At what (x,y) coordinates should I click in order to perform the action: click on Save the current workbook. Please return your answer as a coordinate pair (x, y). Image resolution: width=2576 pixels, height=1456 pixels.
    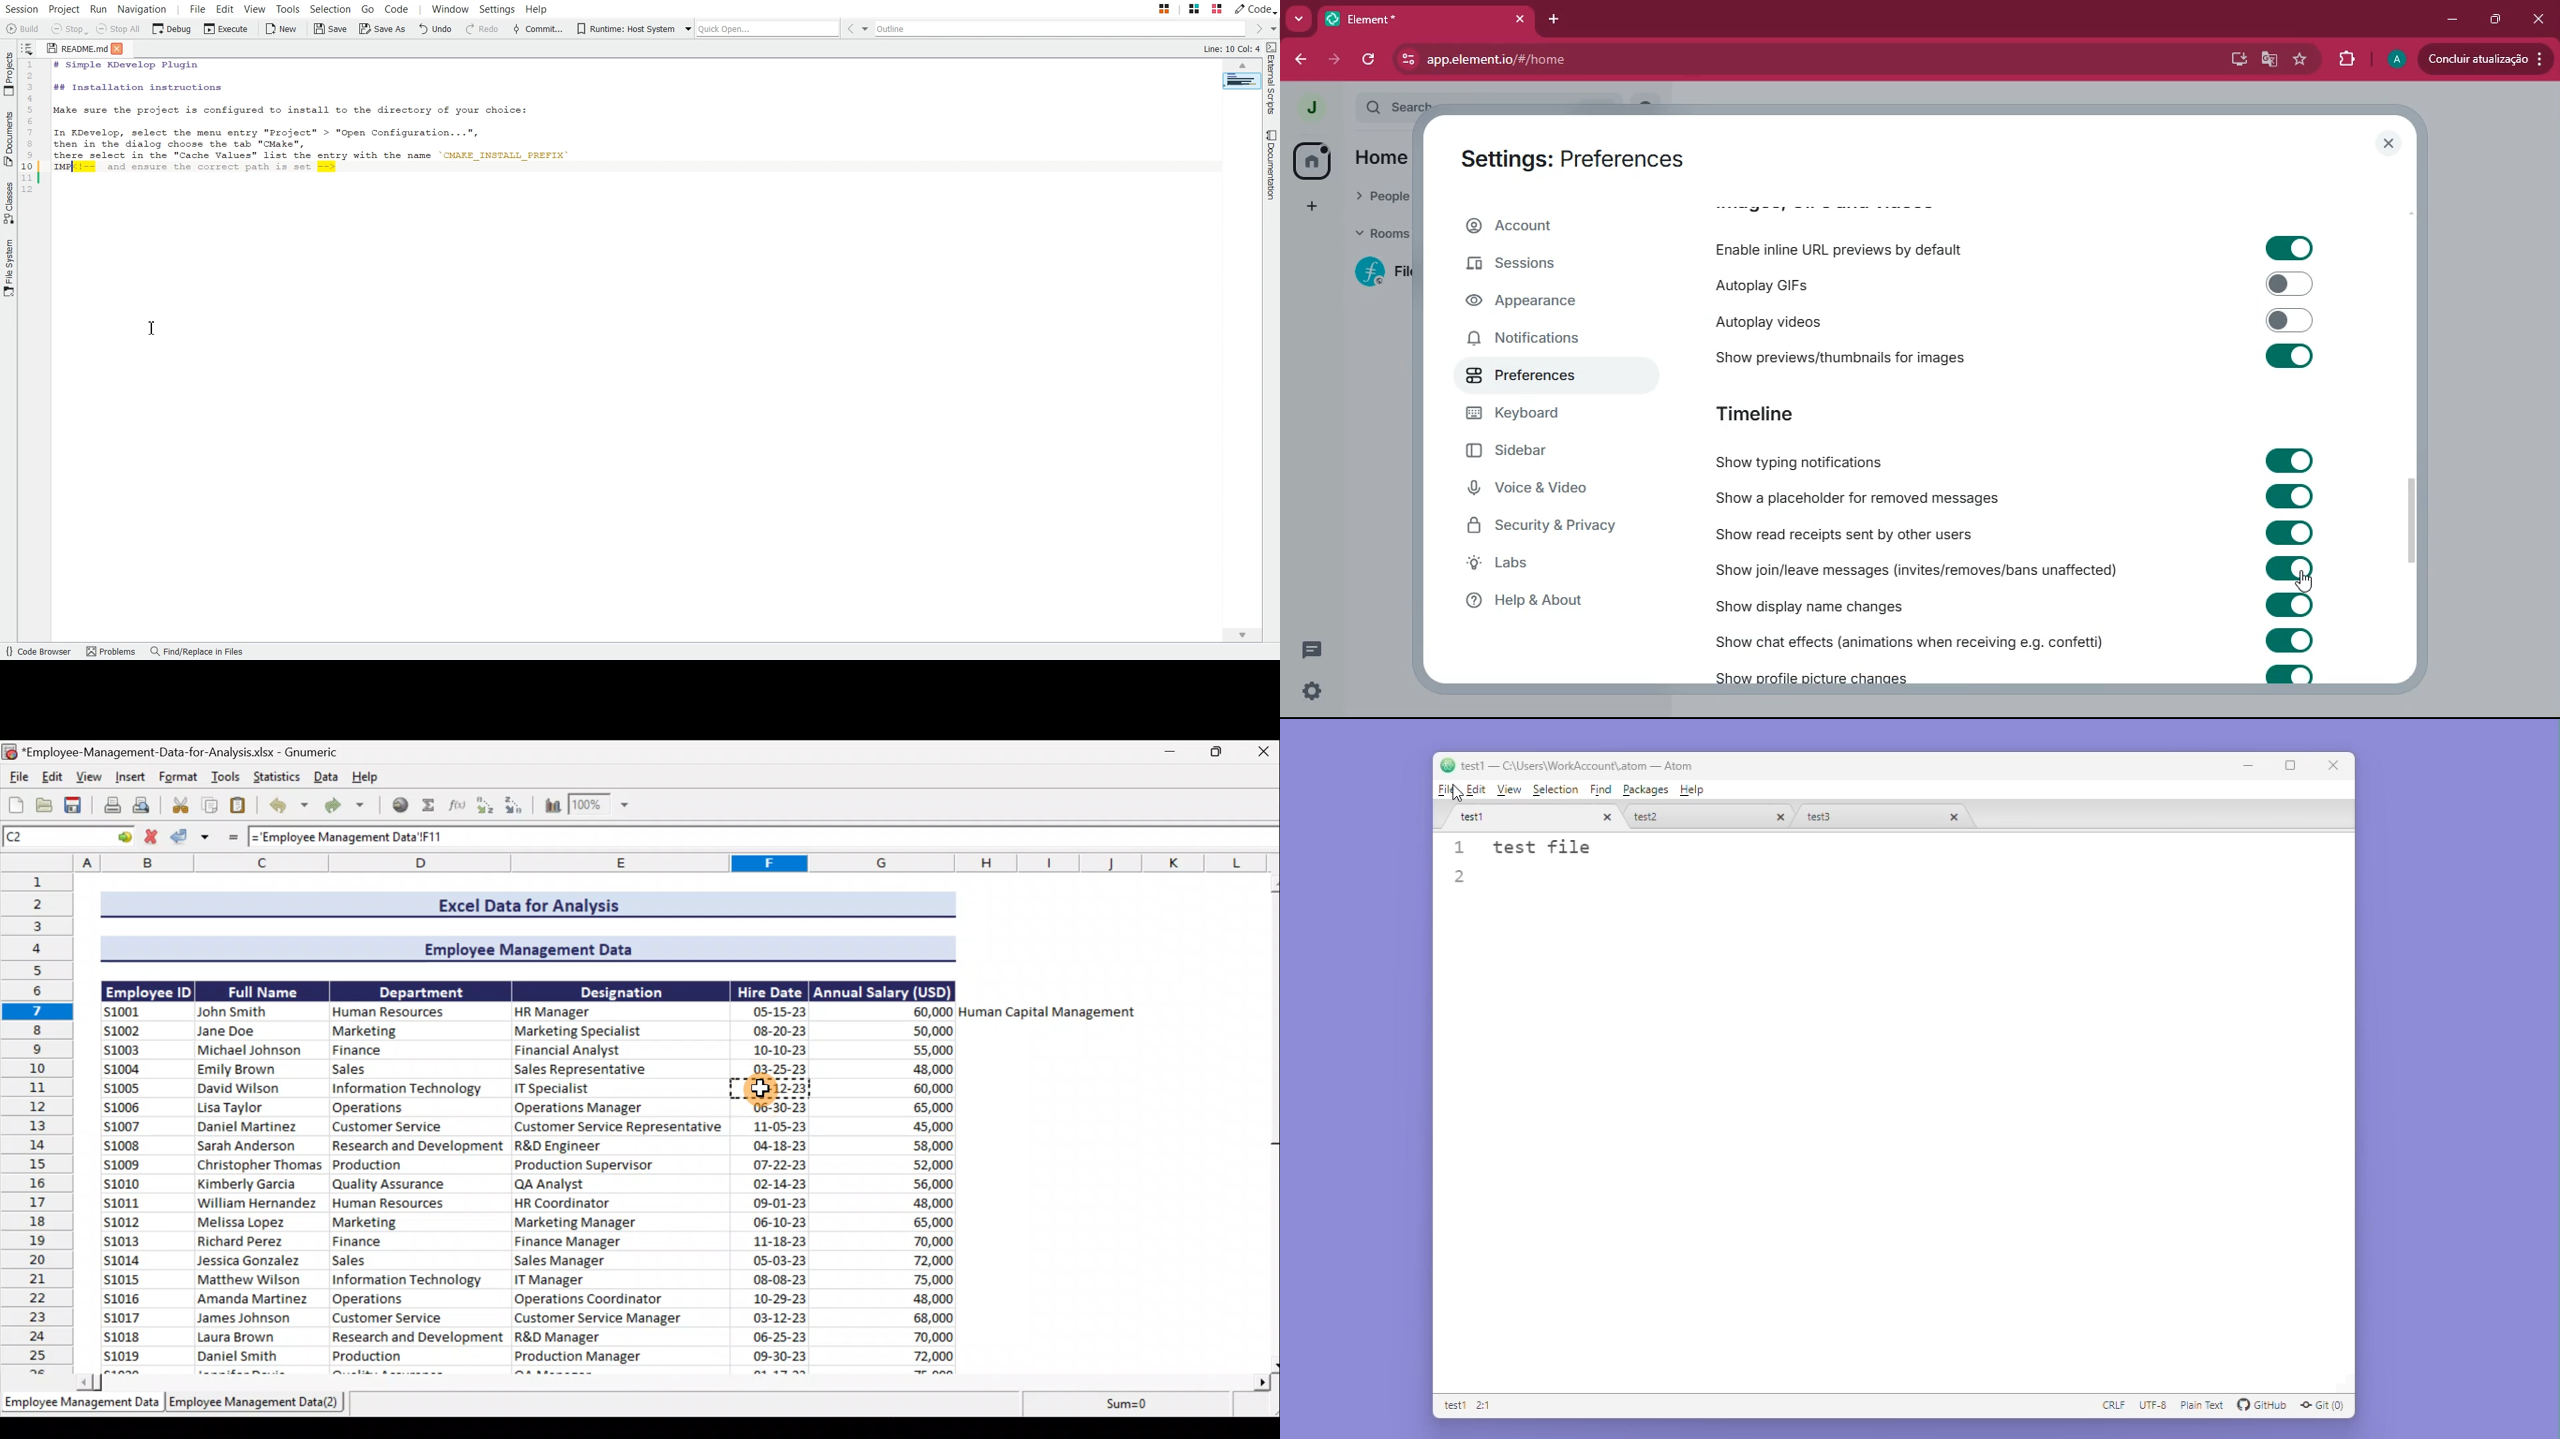
    Looking at the image, I should click on (75, 805).